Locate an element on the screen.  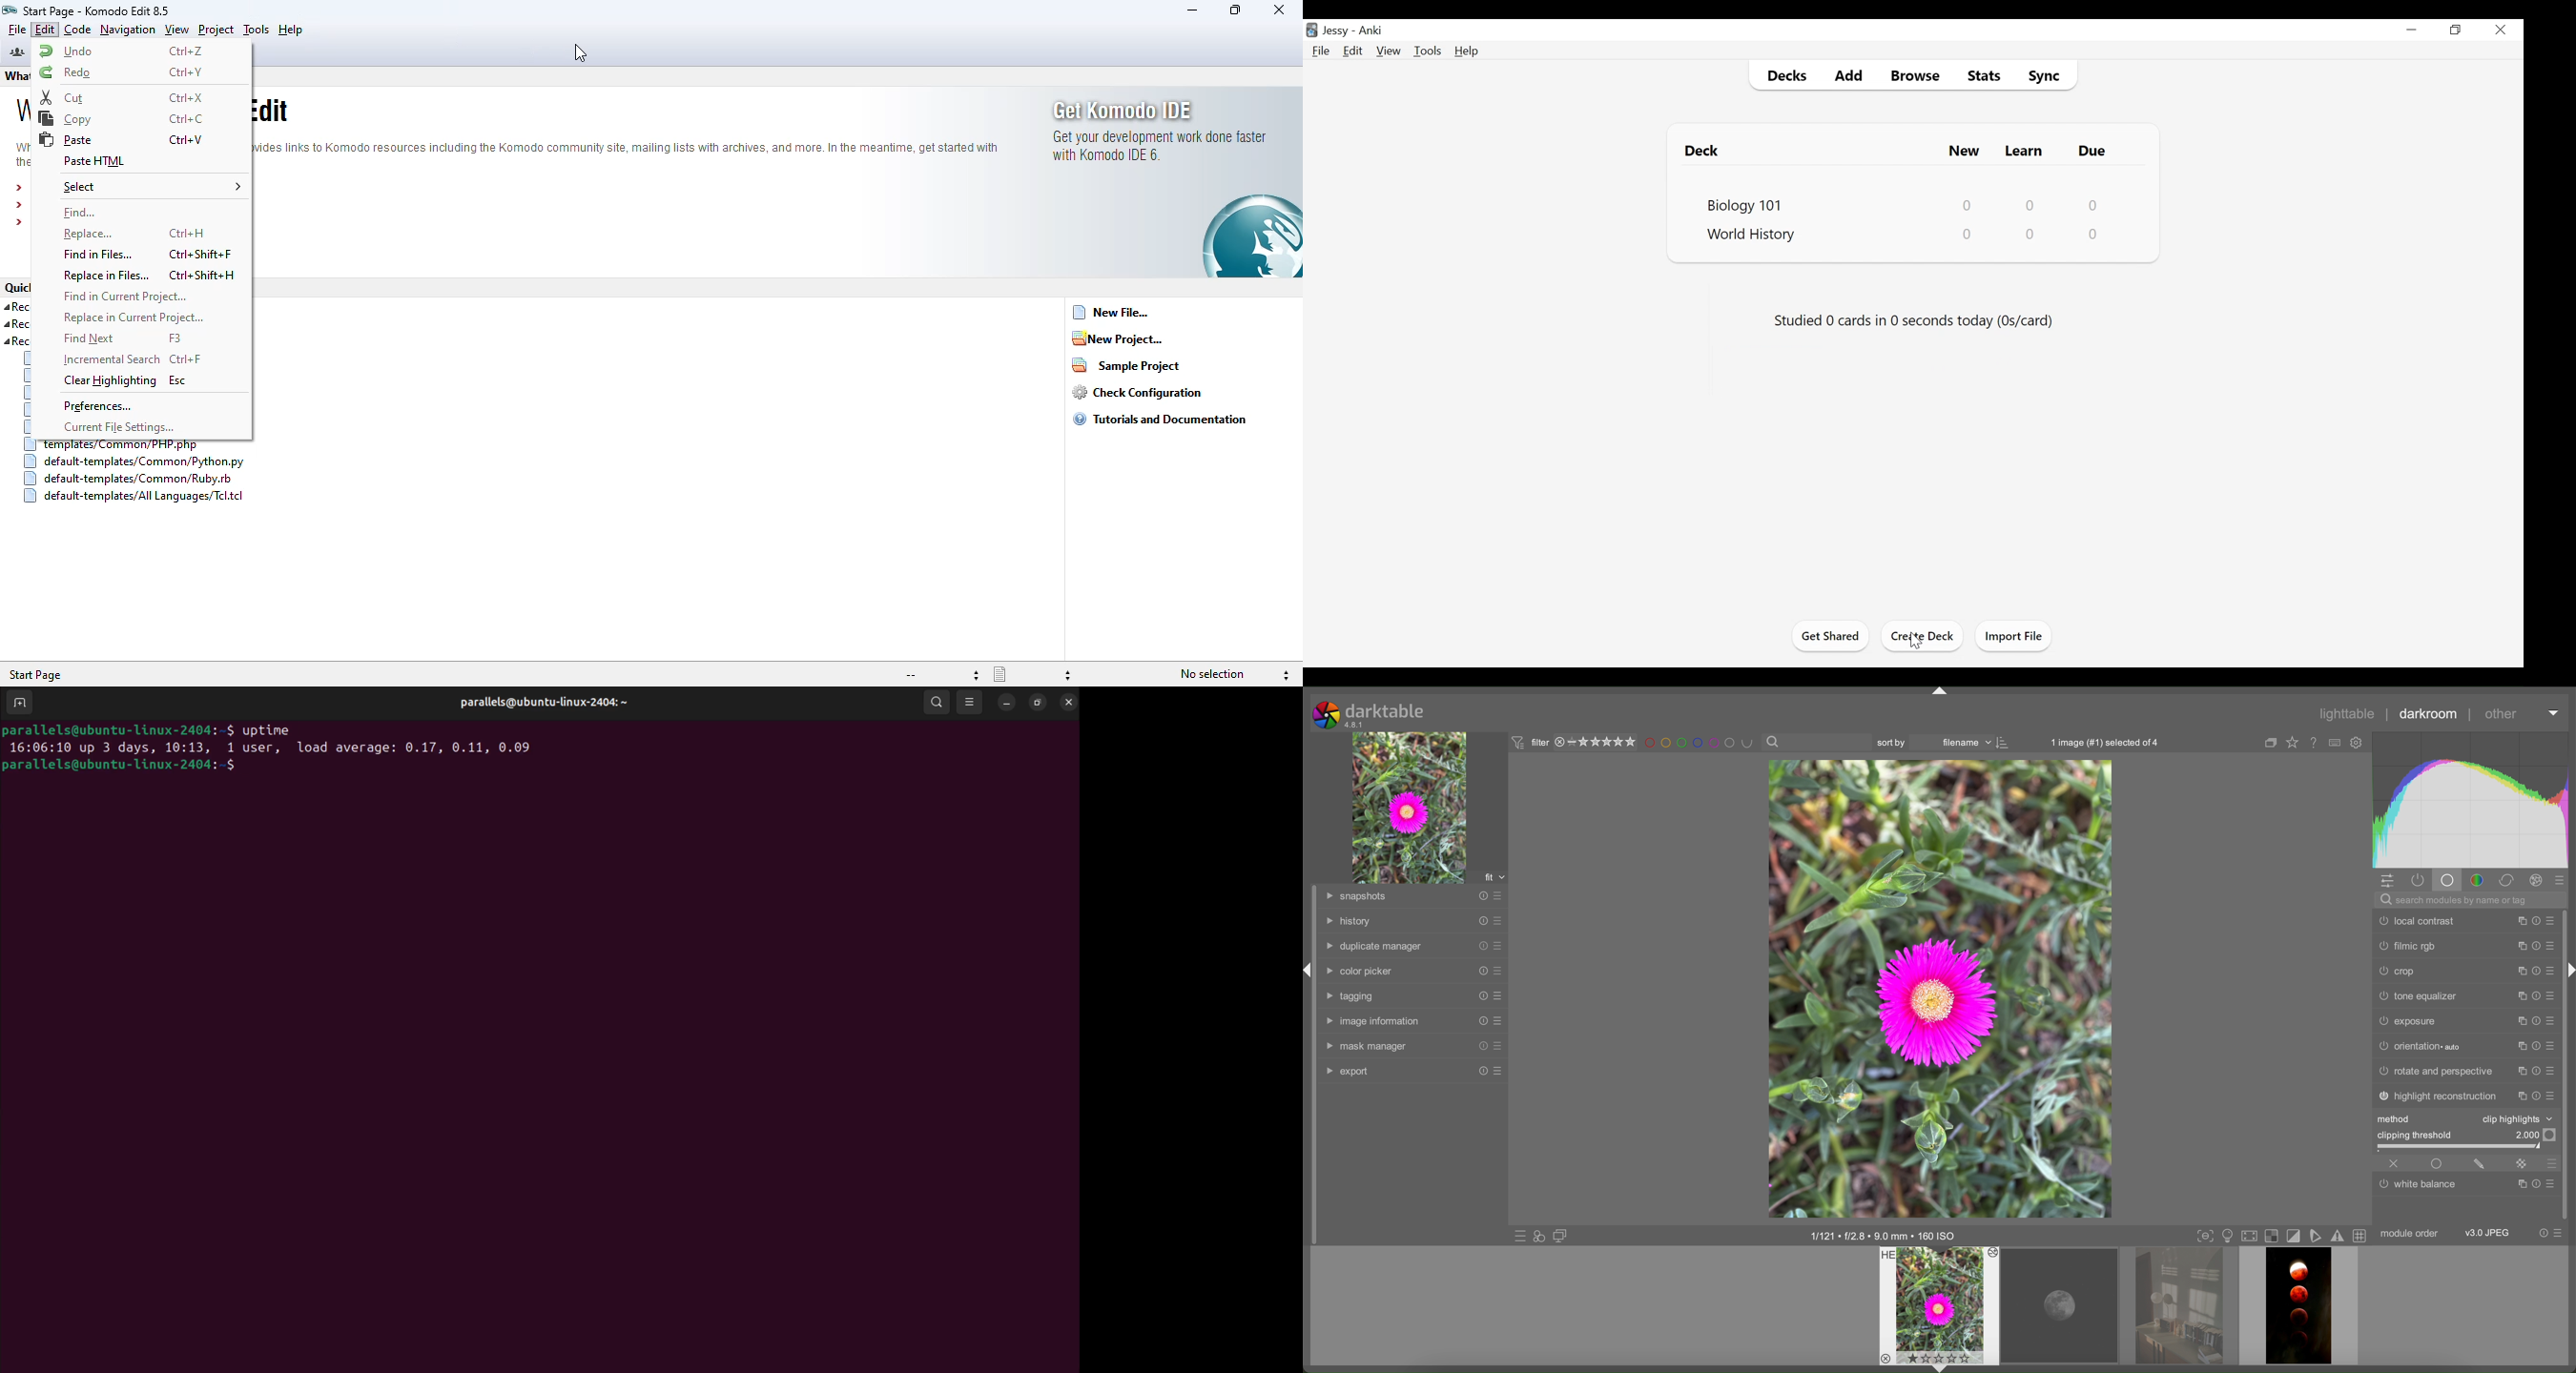
export tab is located at coordinates (1347, 1070).